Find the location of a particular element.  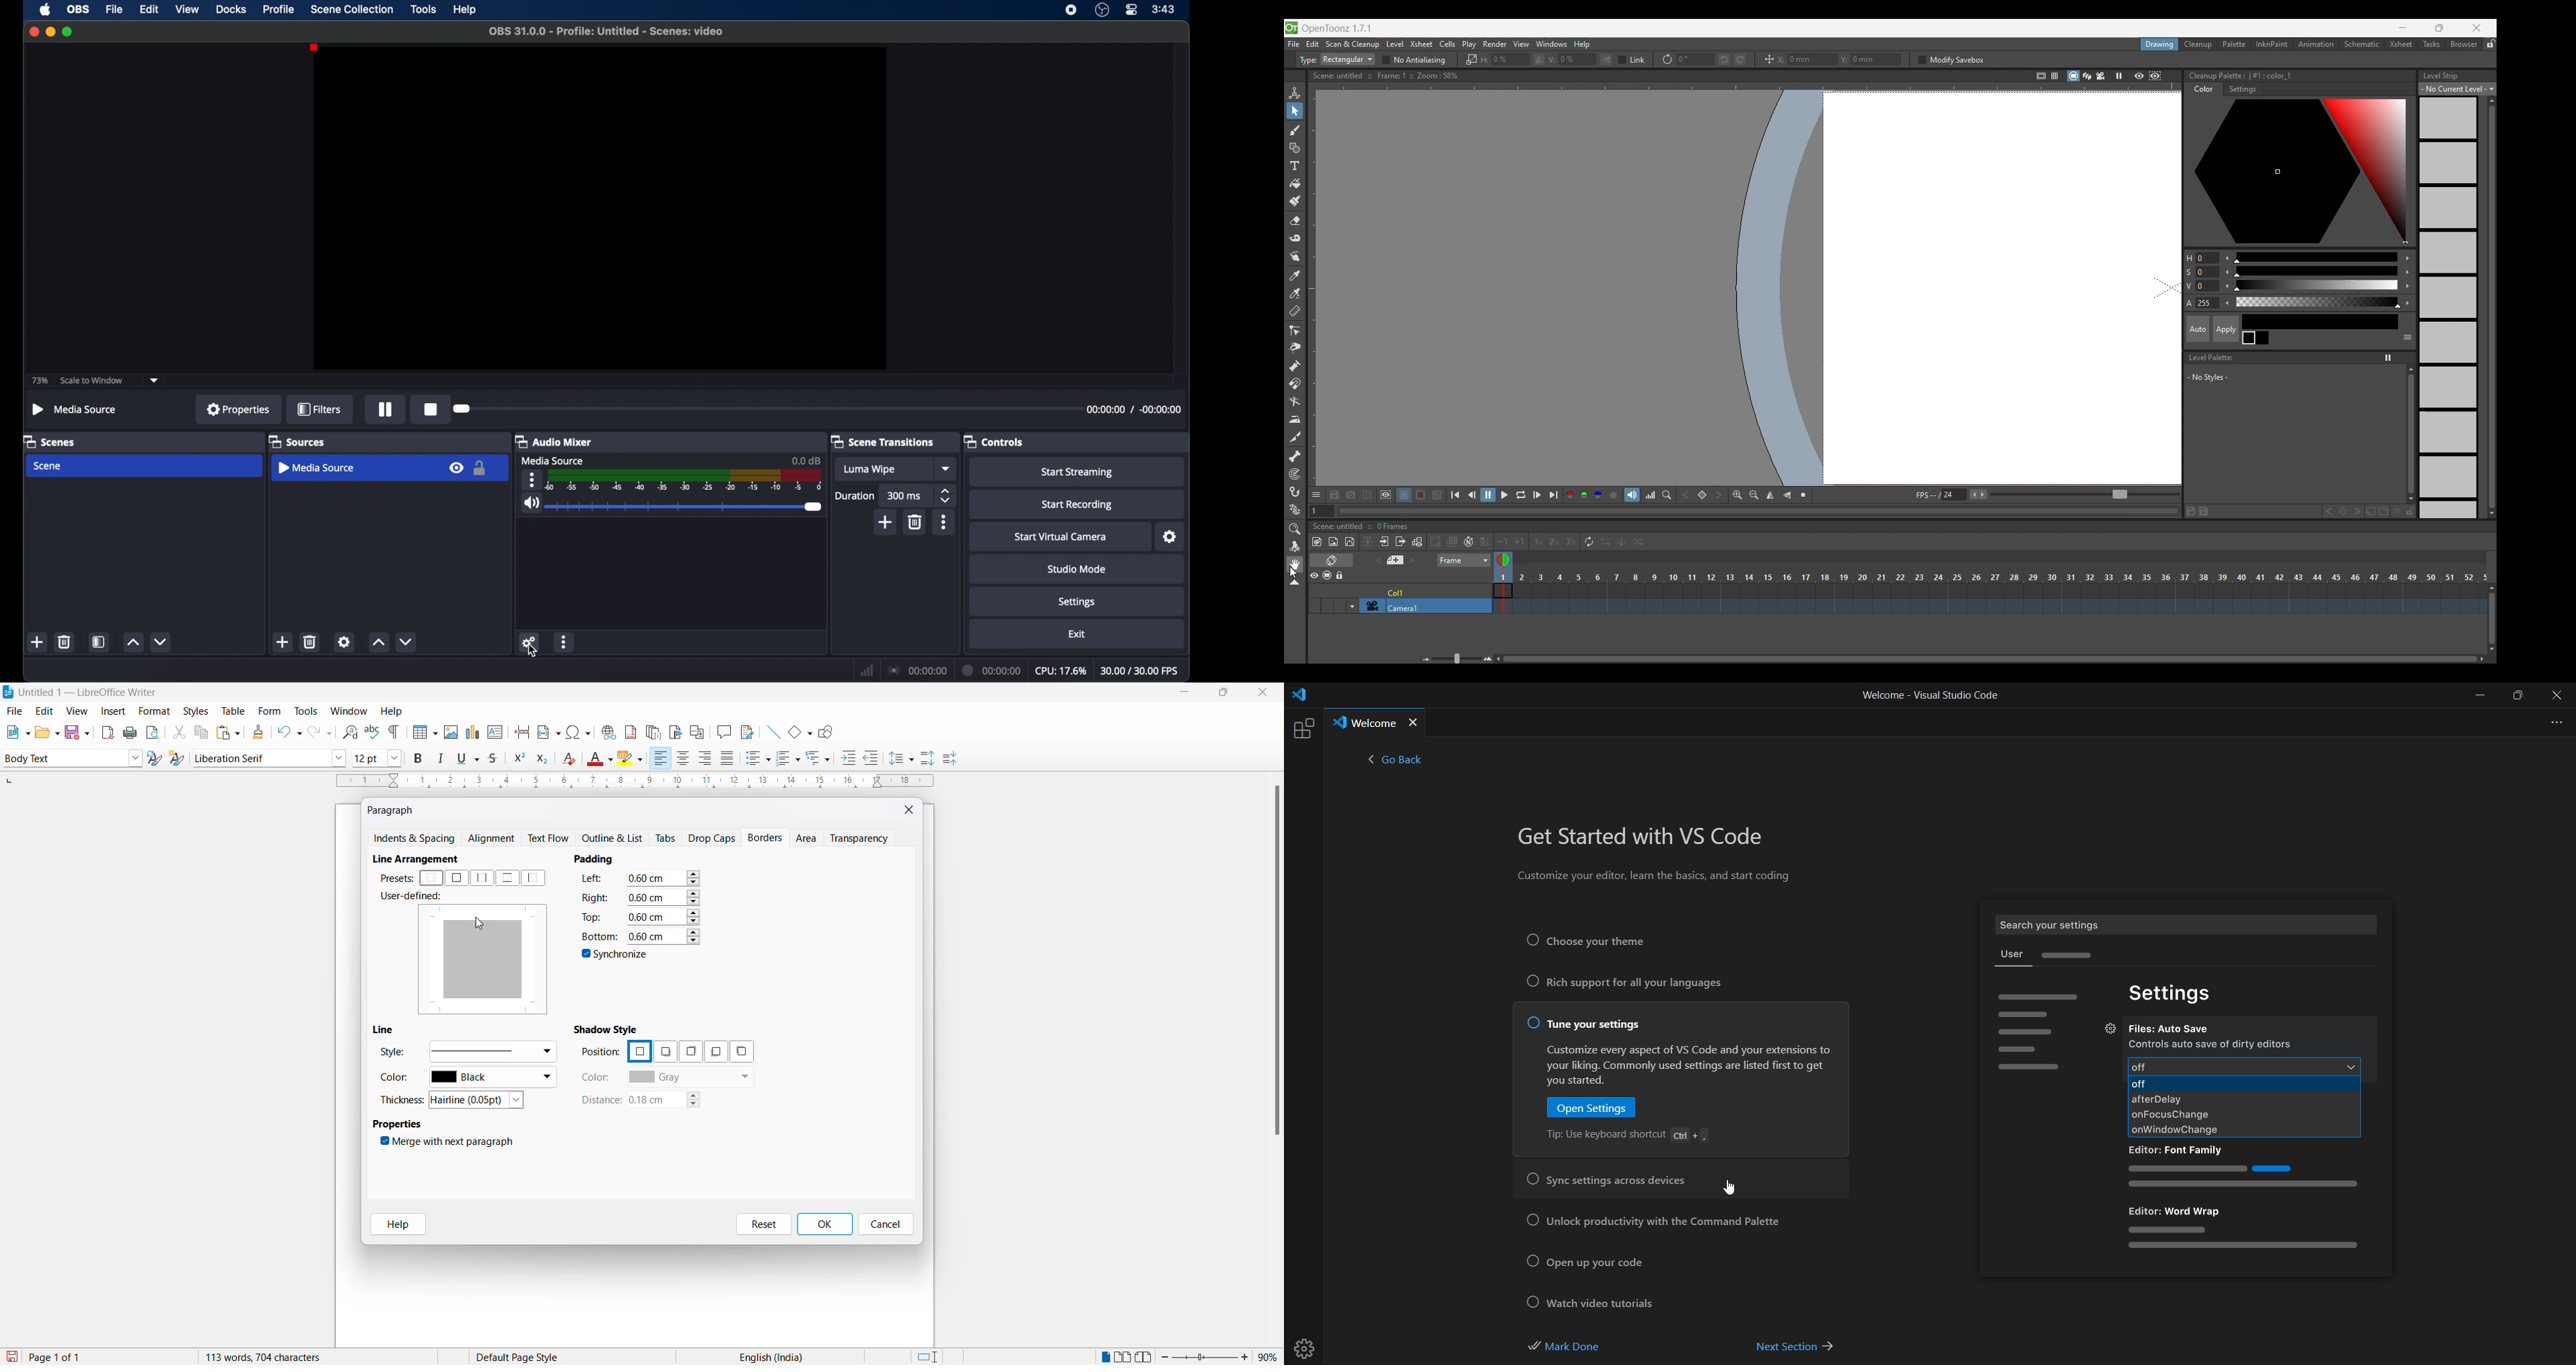

settings is located at coordinates (2172, 993).